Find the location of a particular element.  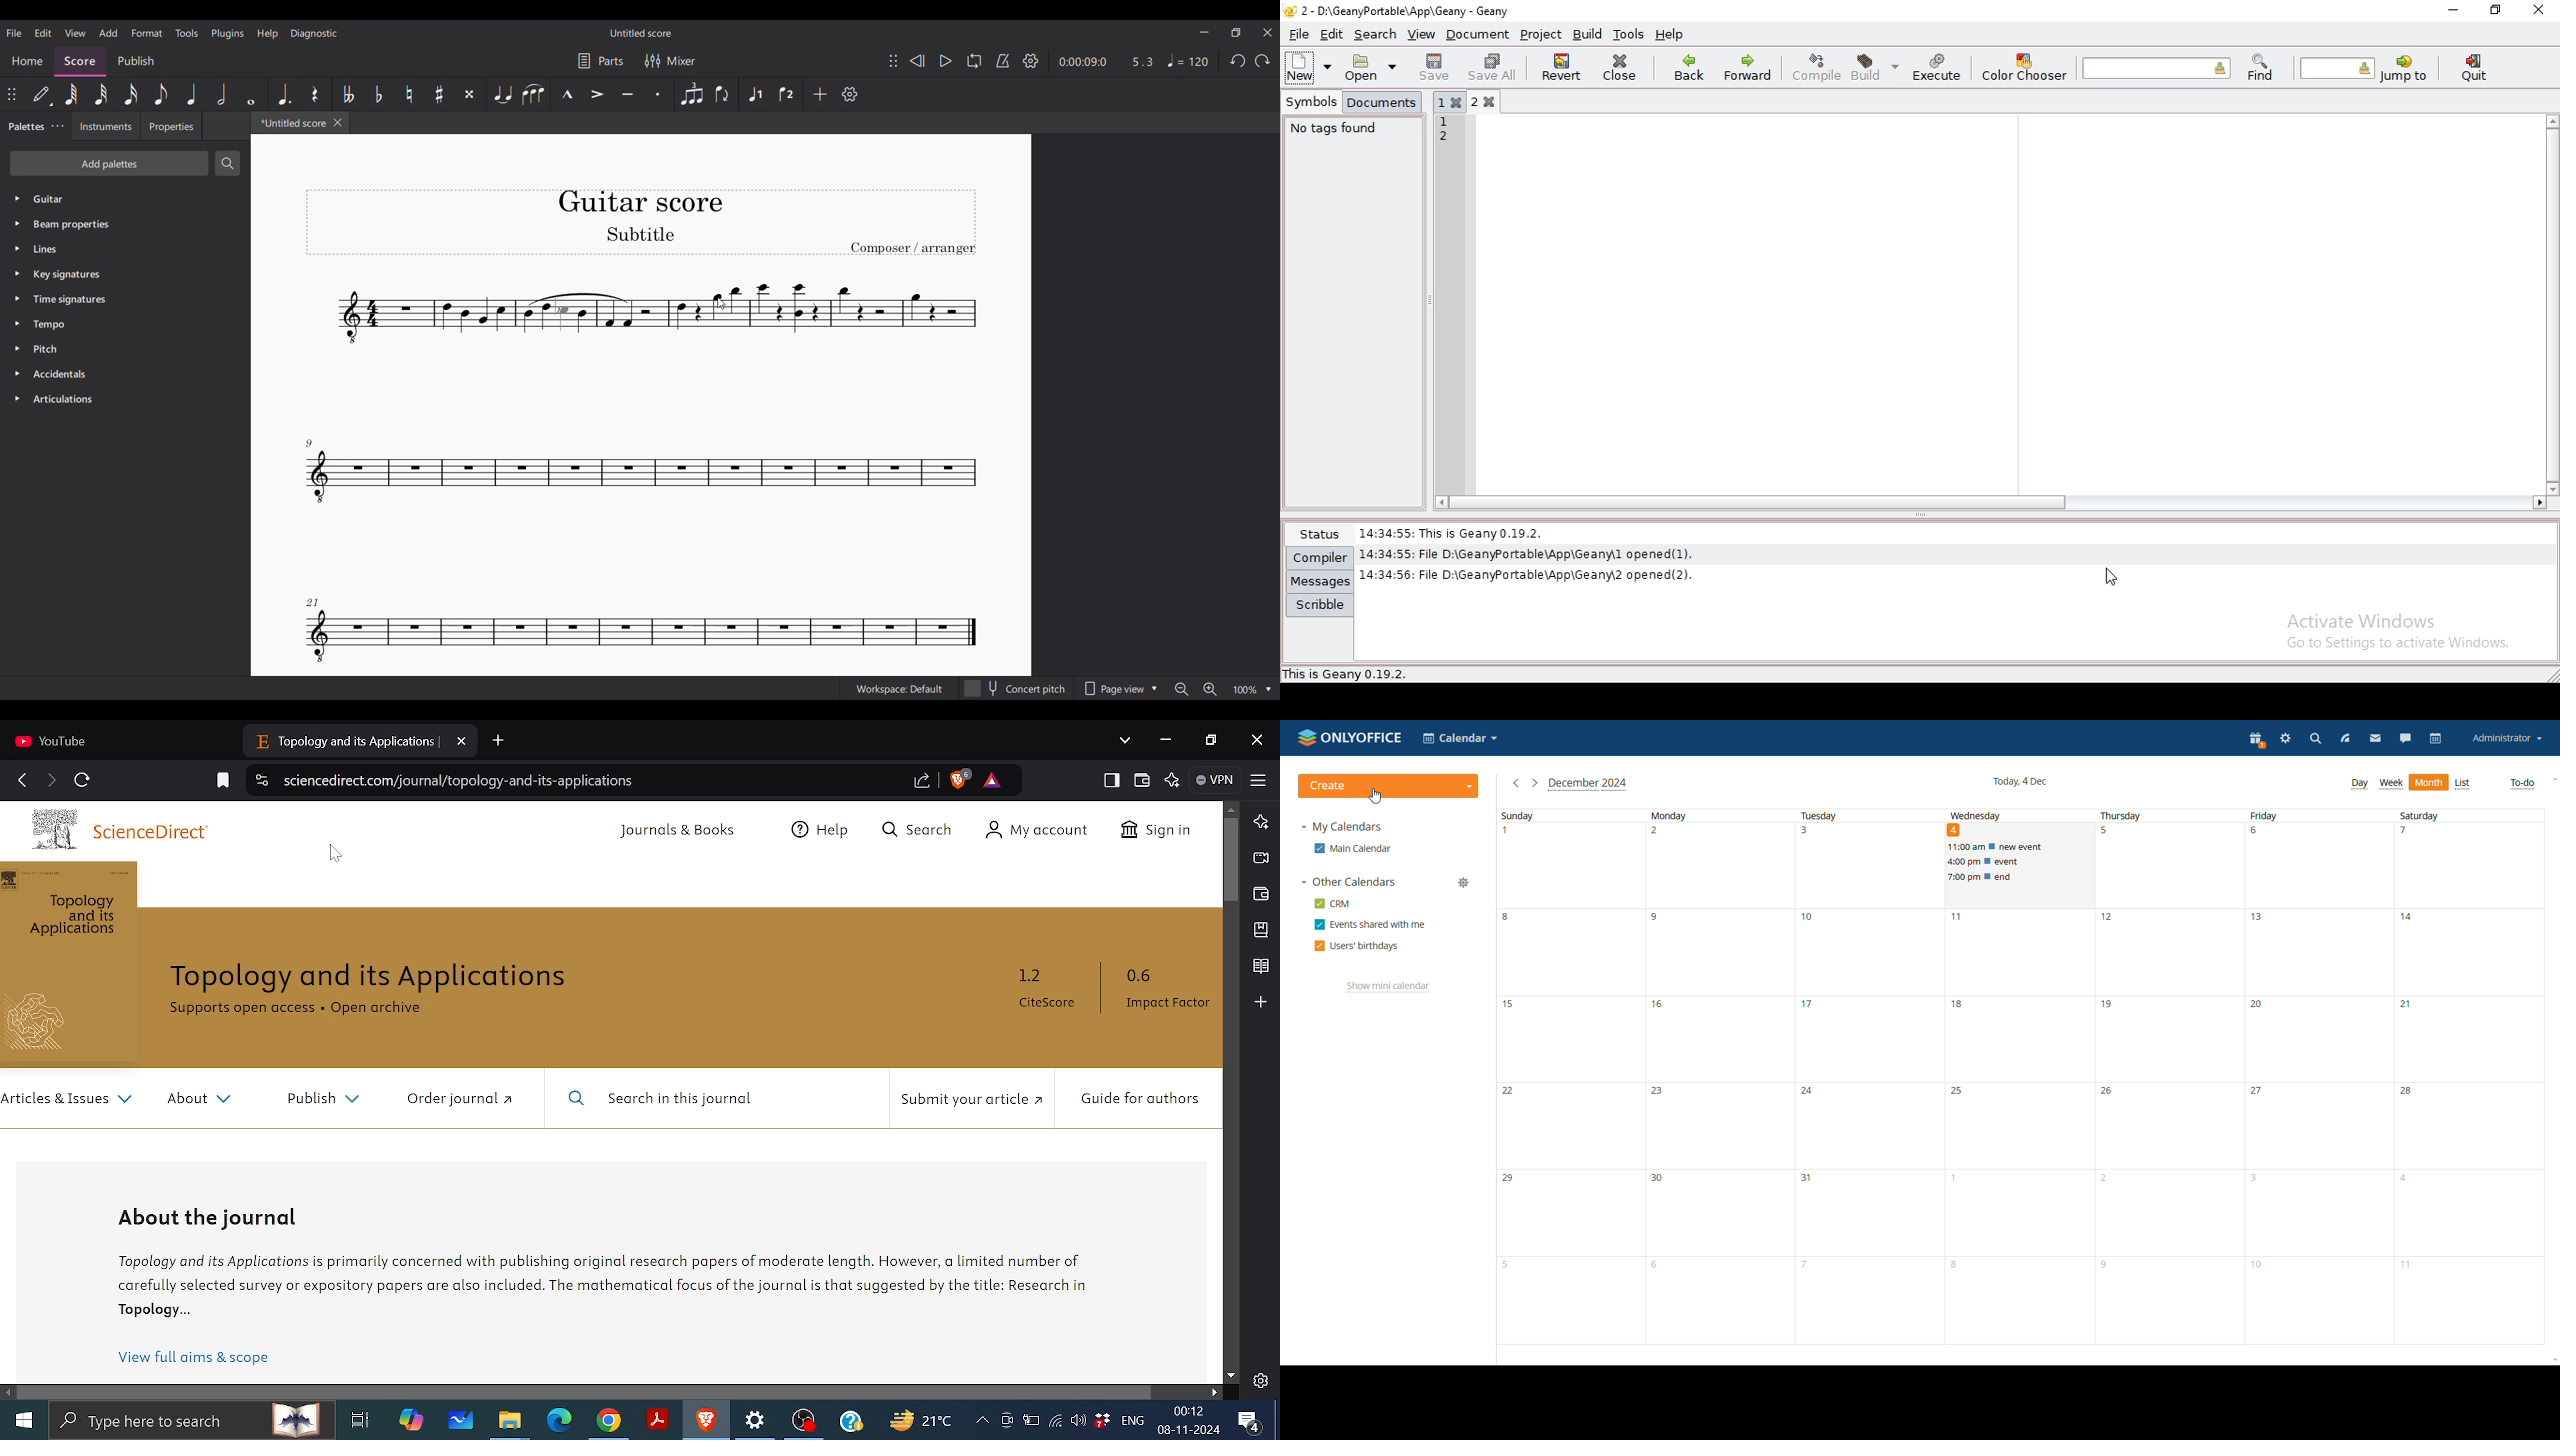

list view is located at coordinates (2463, 784).